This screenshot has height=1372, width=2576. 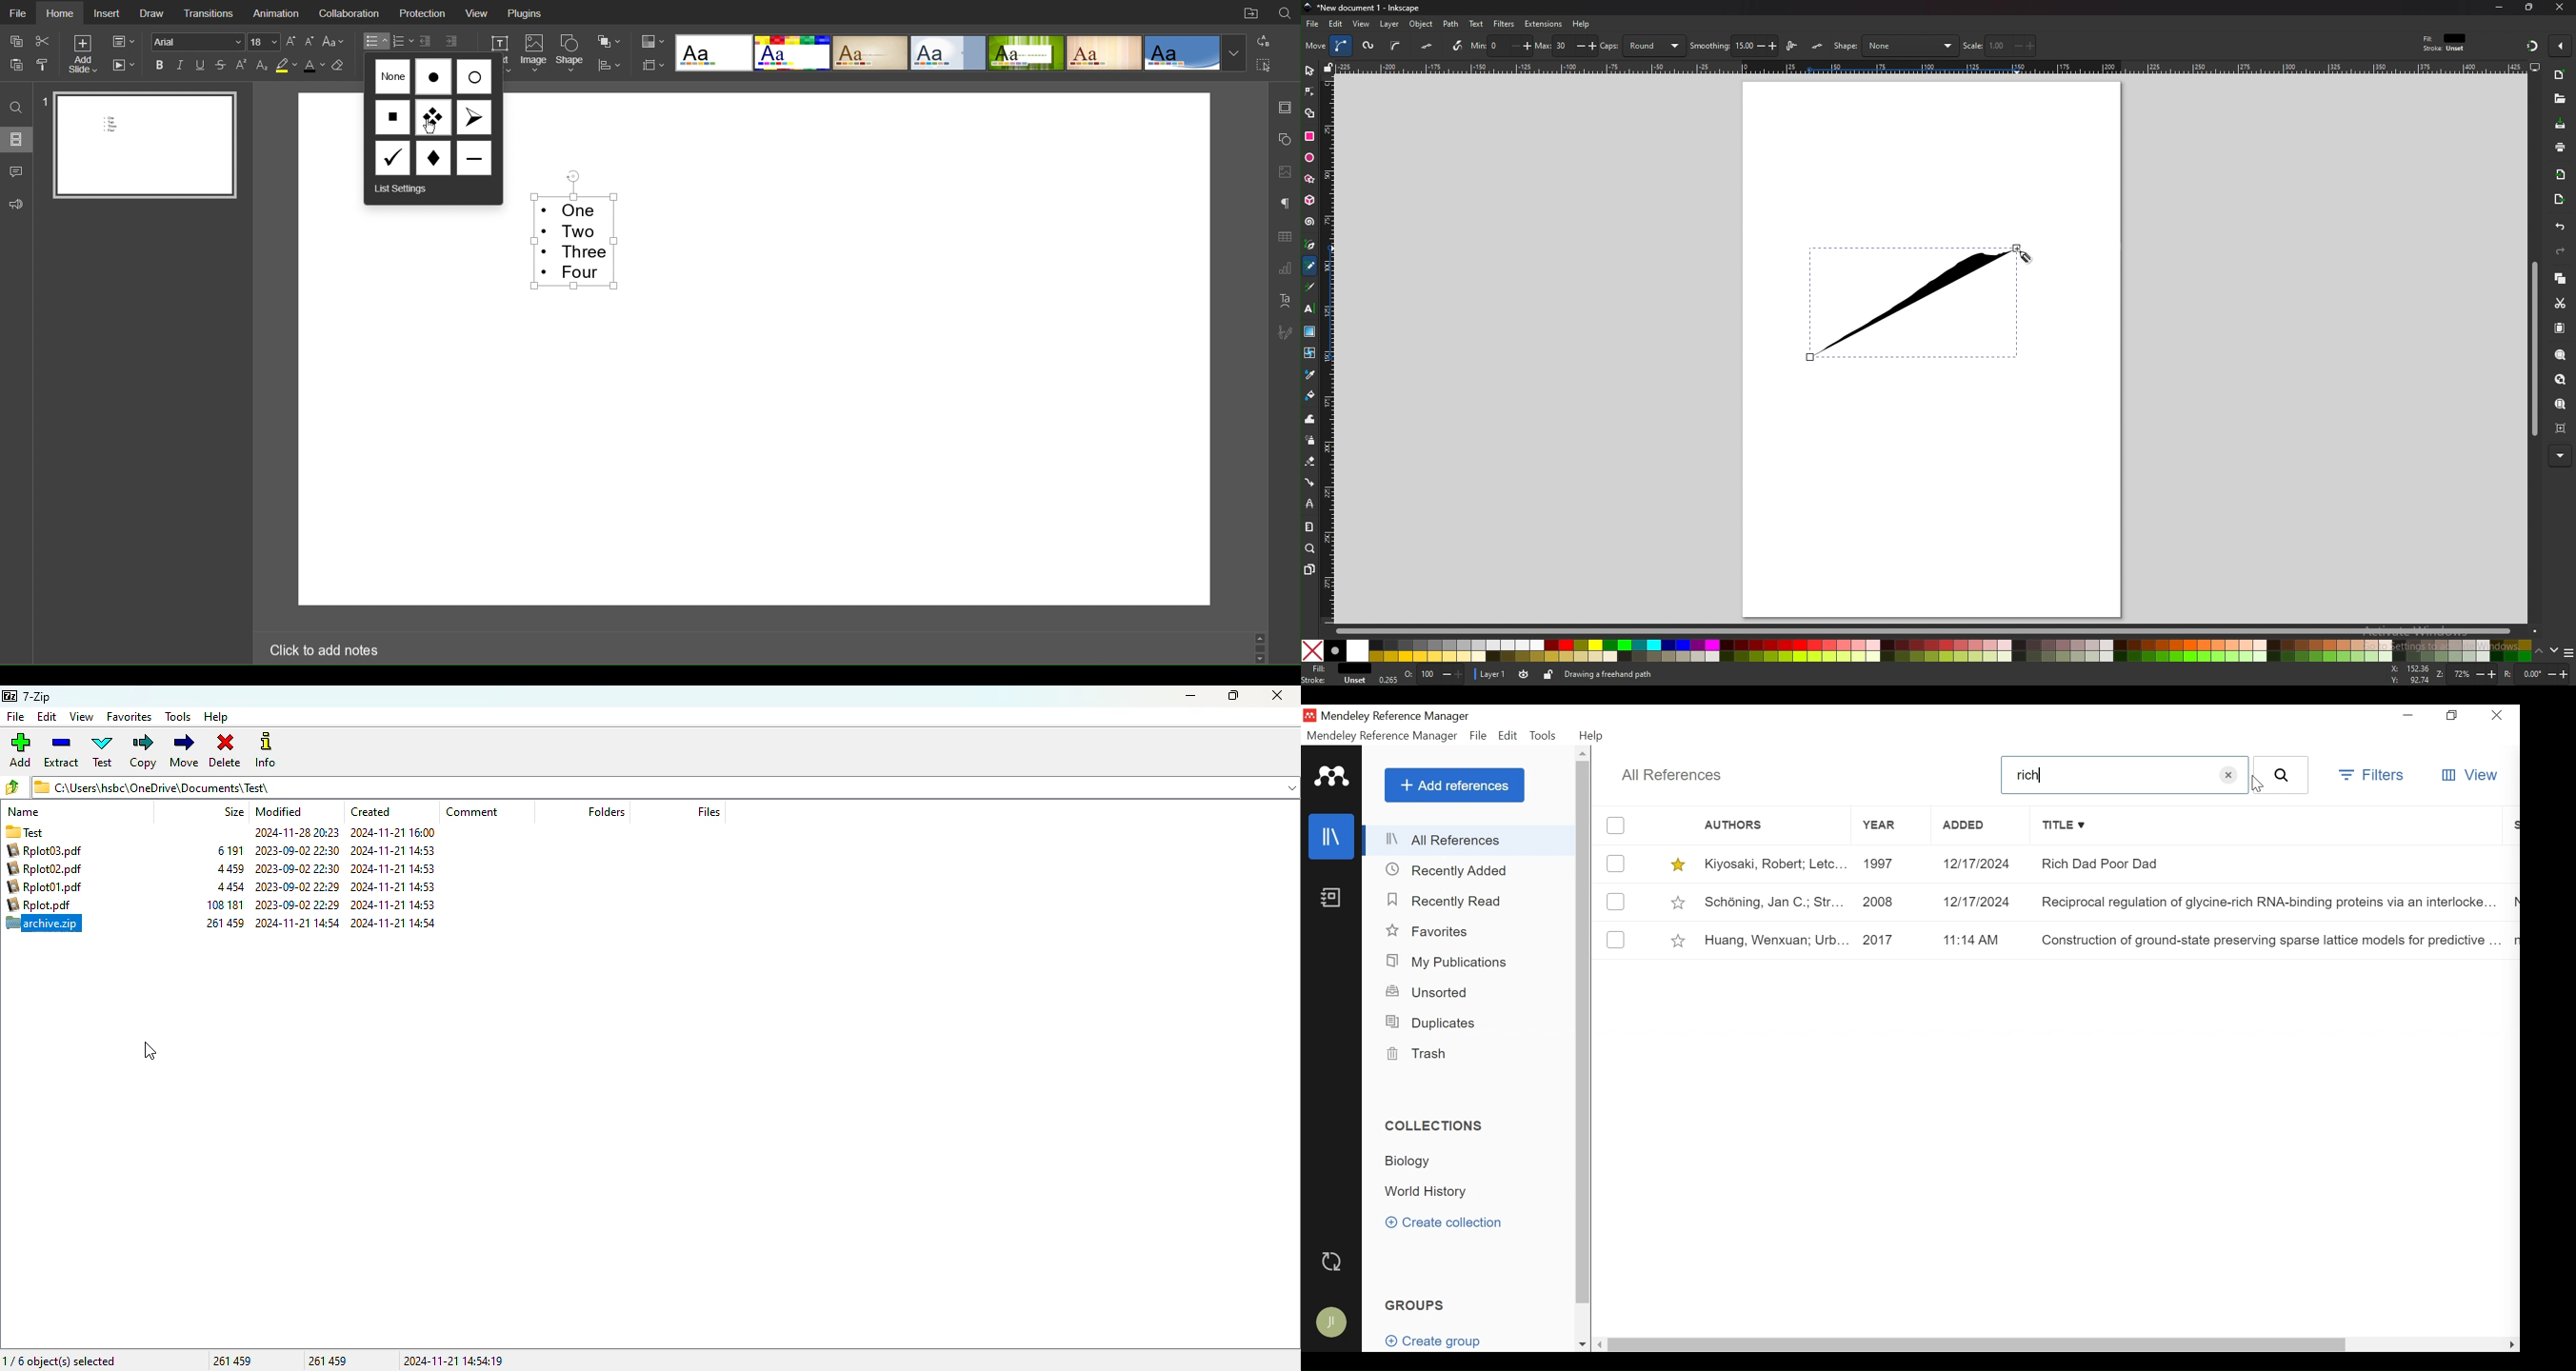 What do you see at coordinates (1593, 737) in the screenshot?
I see `Help` at bounding box center [1593, 737].